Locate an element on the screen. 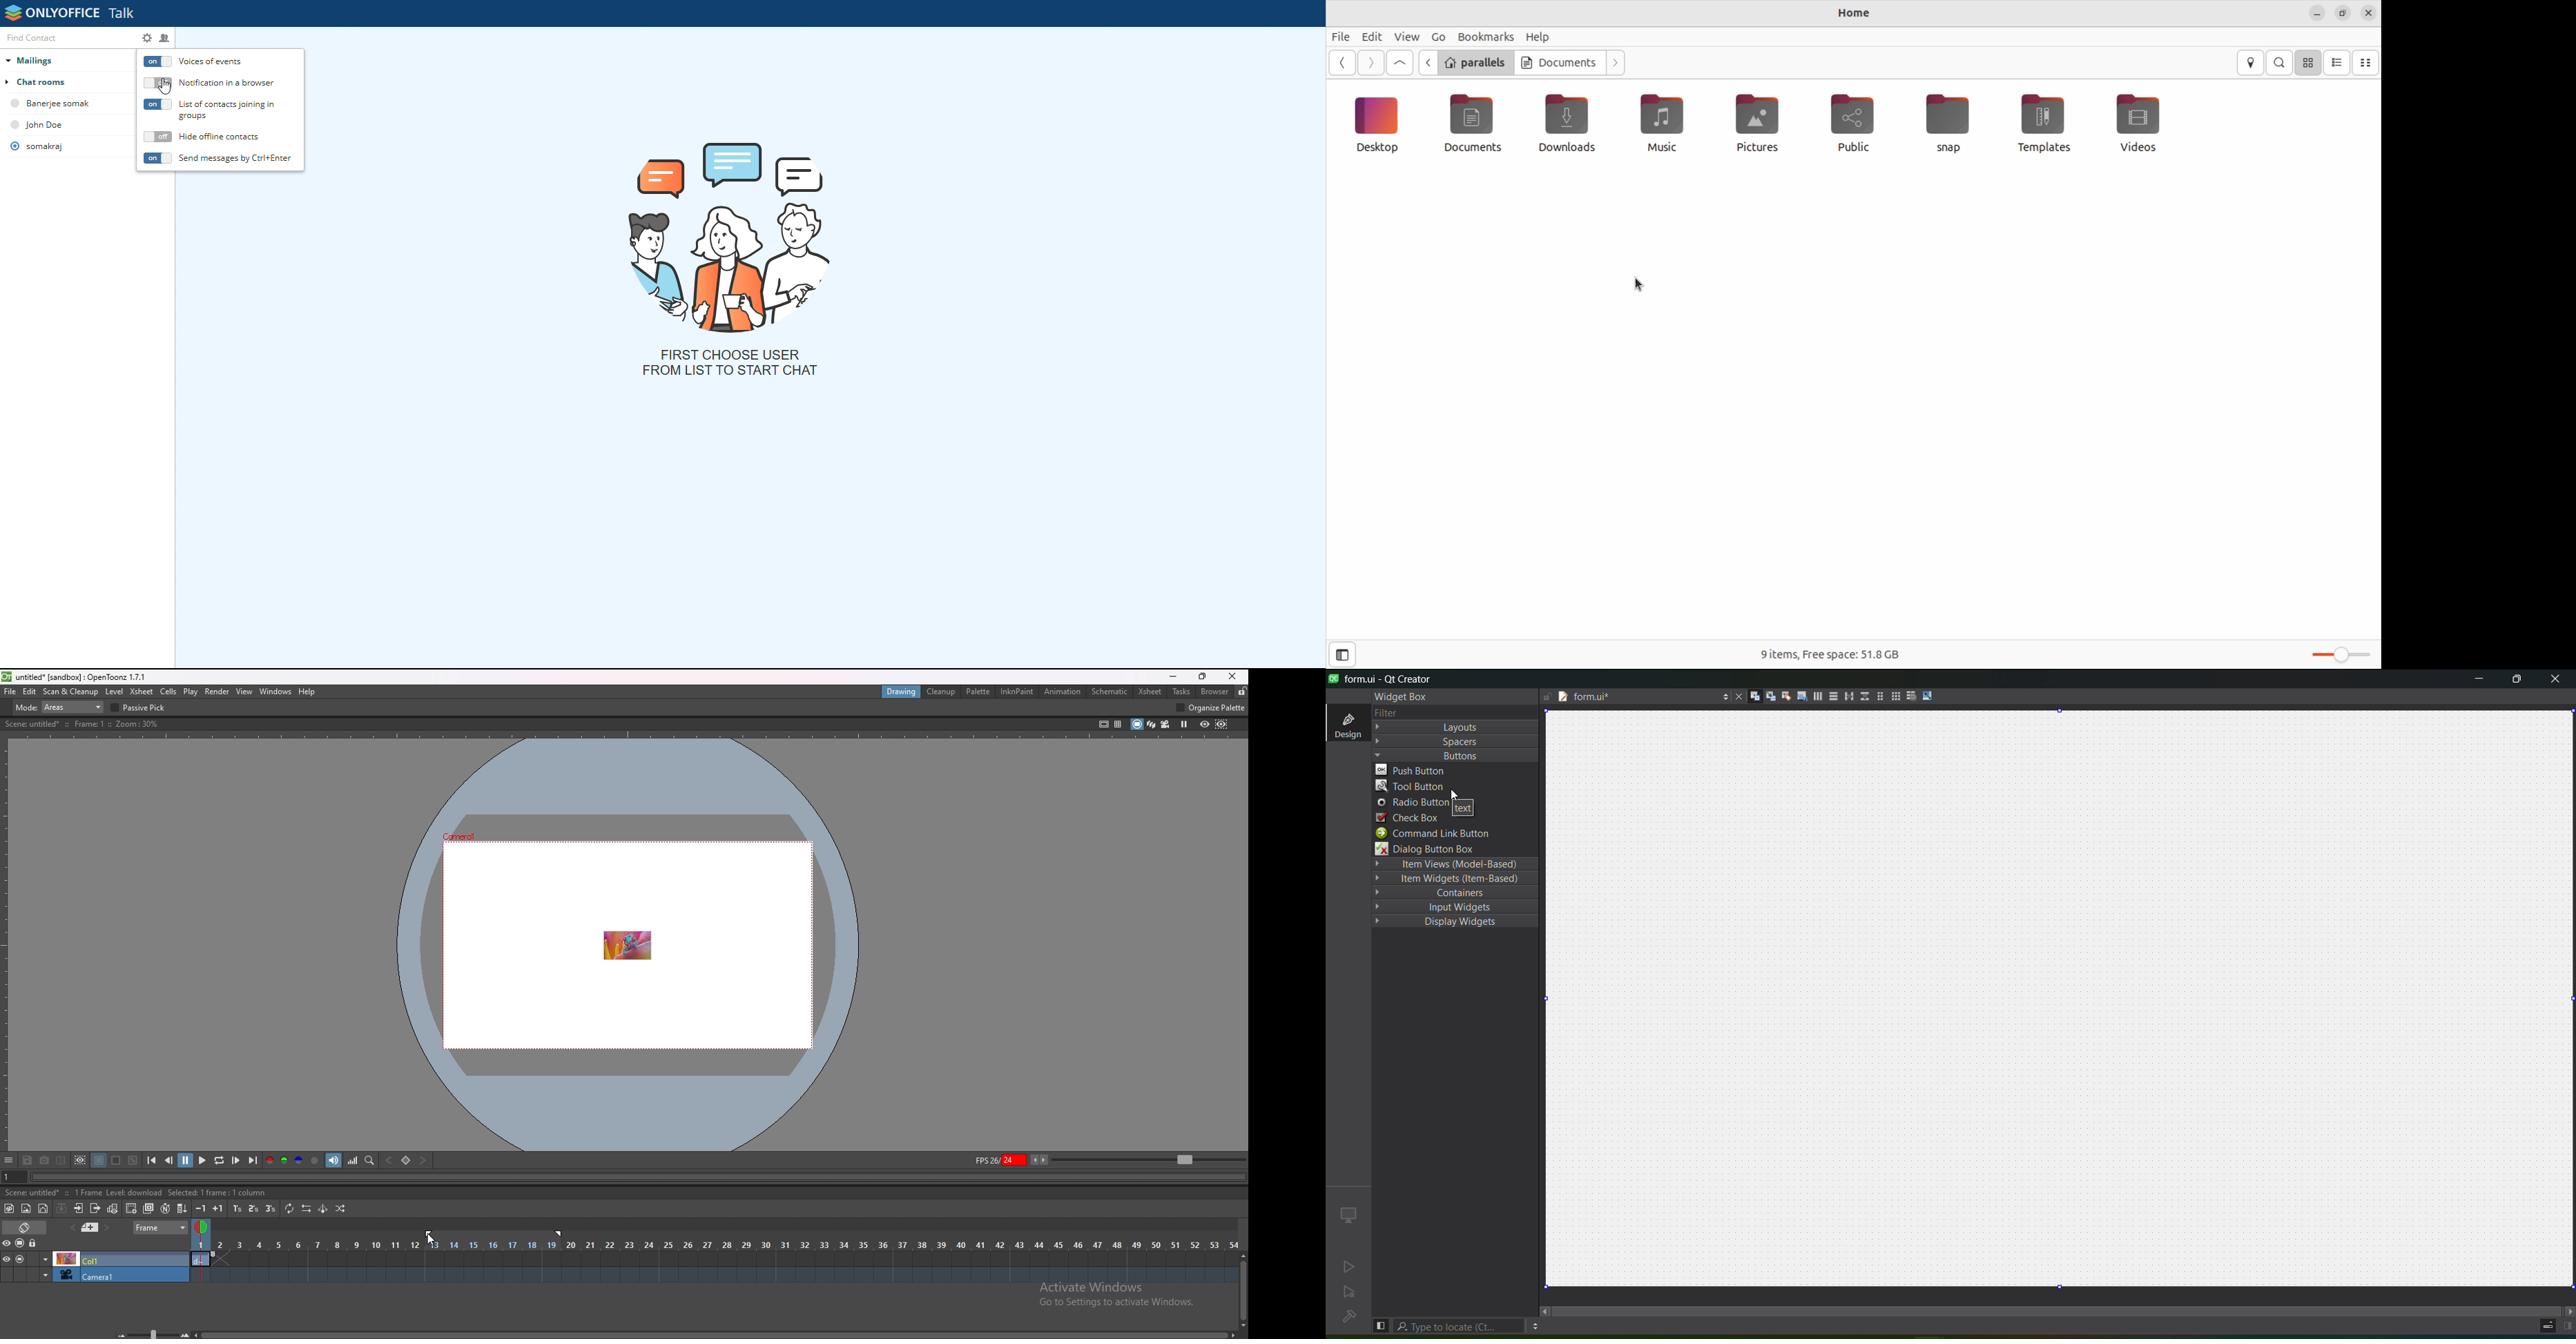  scan and cleanup is located at coordinates (72, 691).